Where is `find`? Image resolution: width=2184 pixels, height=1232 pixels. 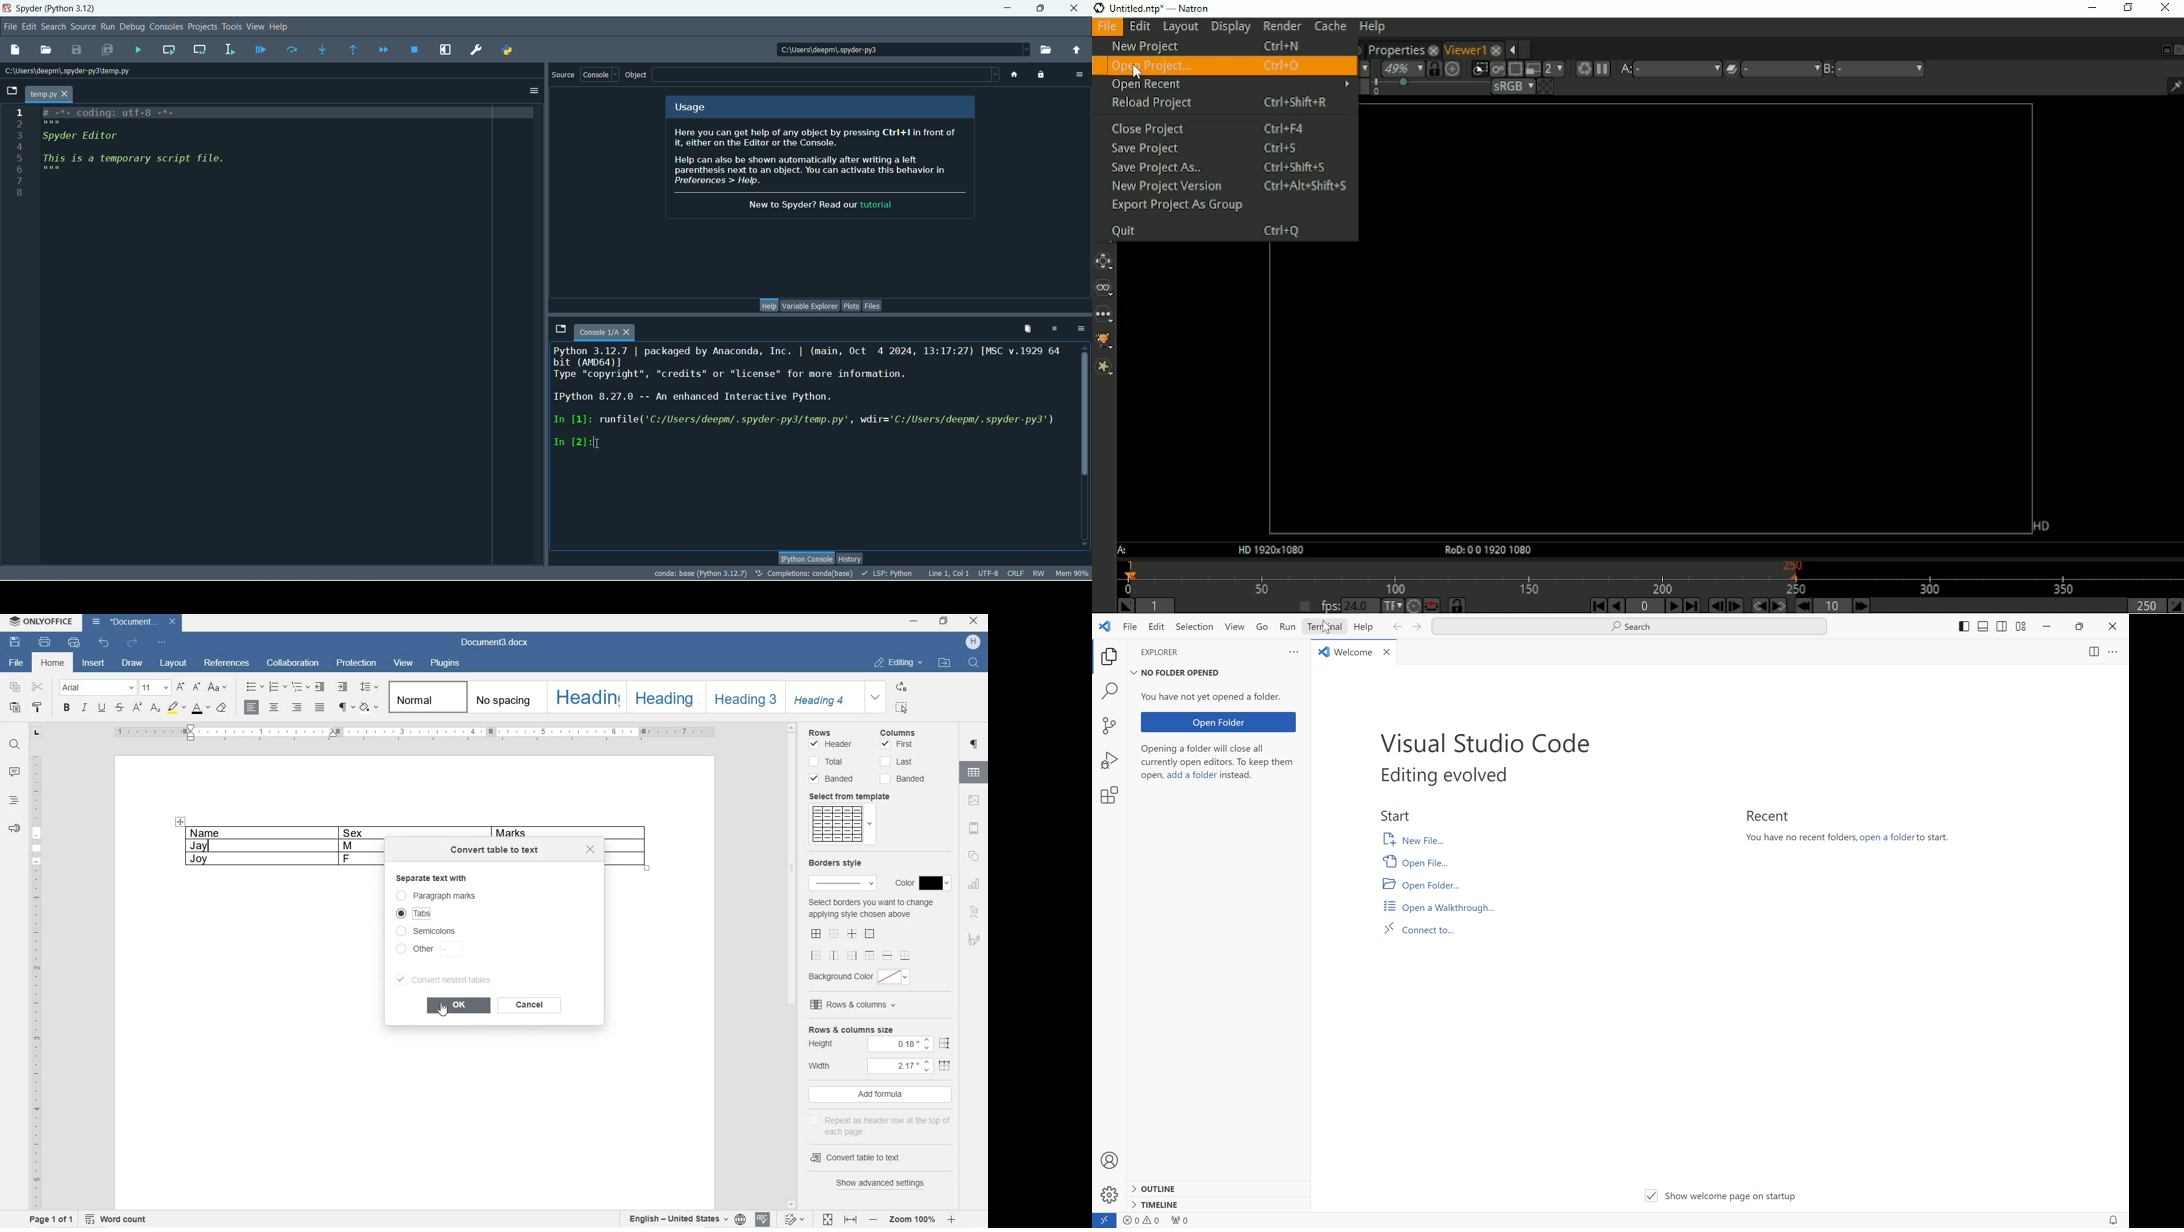 find is located at coordinates (1113, 692).